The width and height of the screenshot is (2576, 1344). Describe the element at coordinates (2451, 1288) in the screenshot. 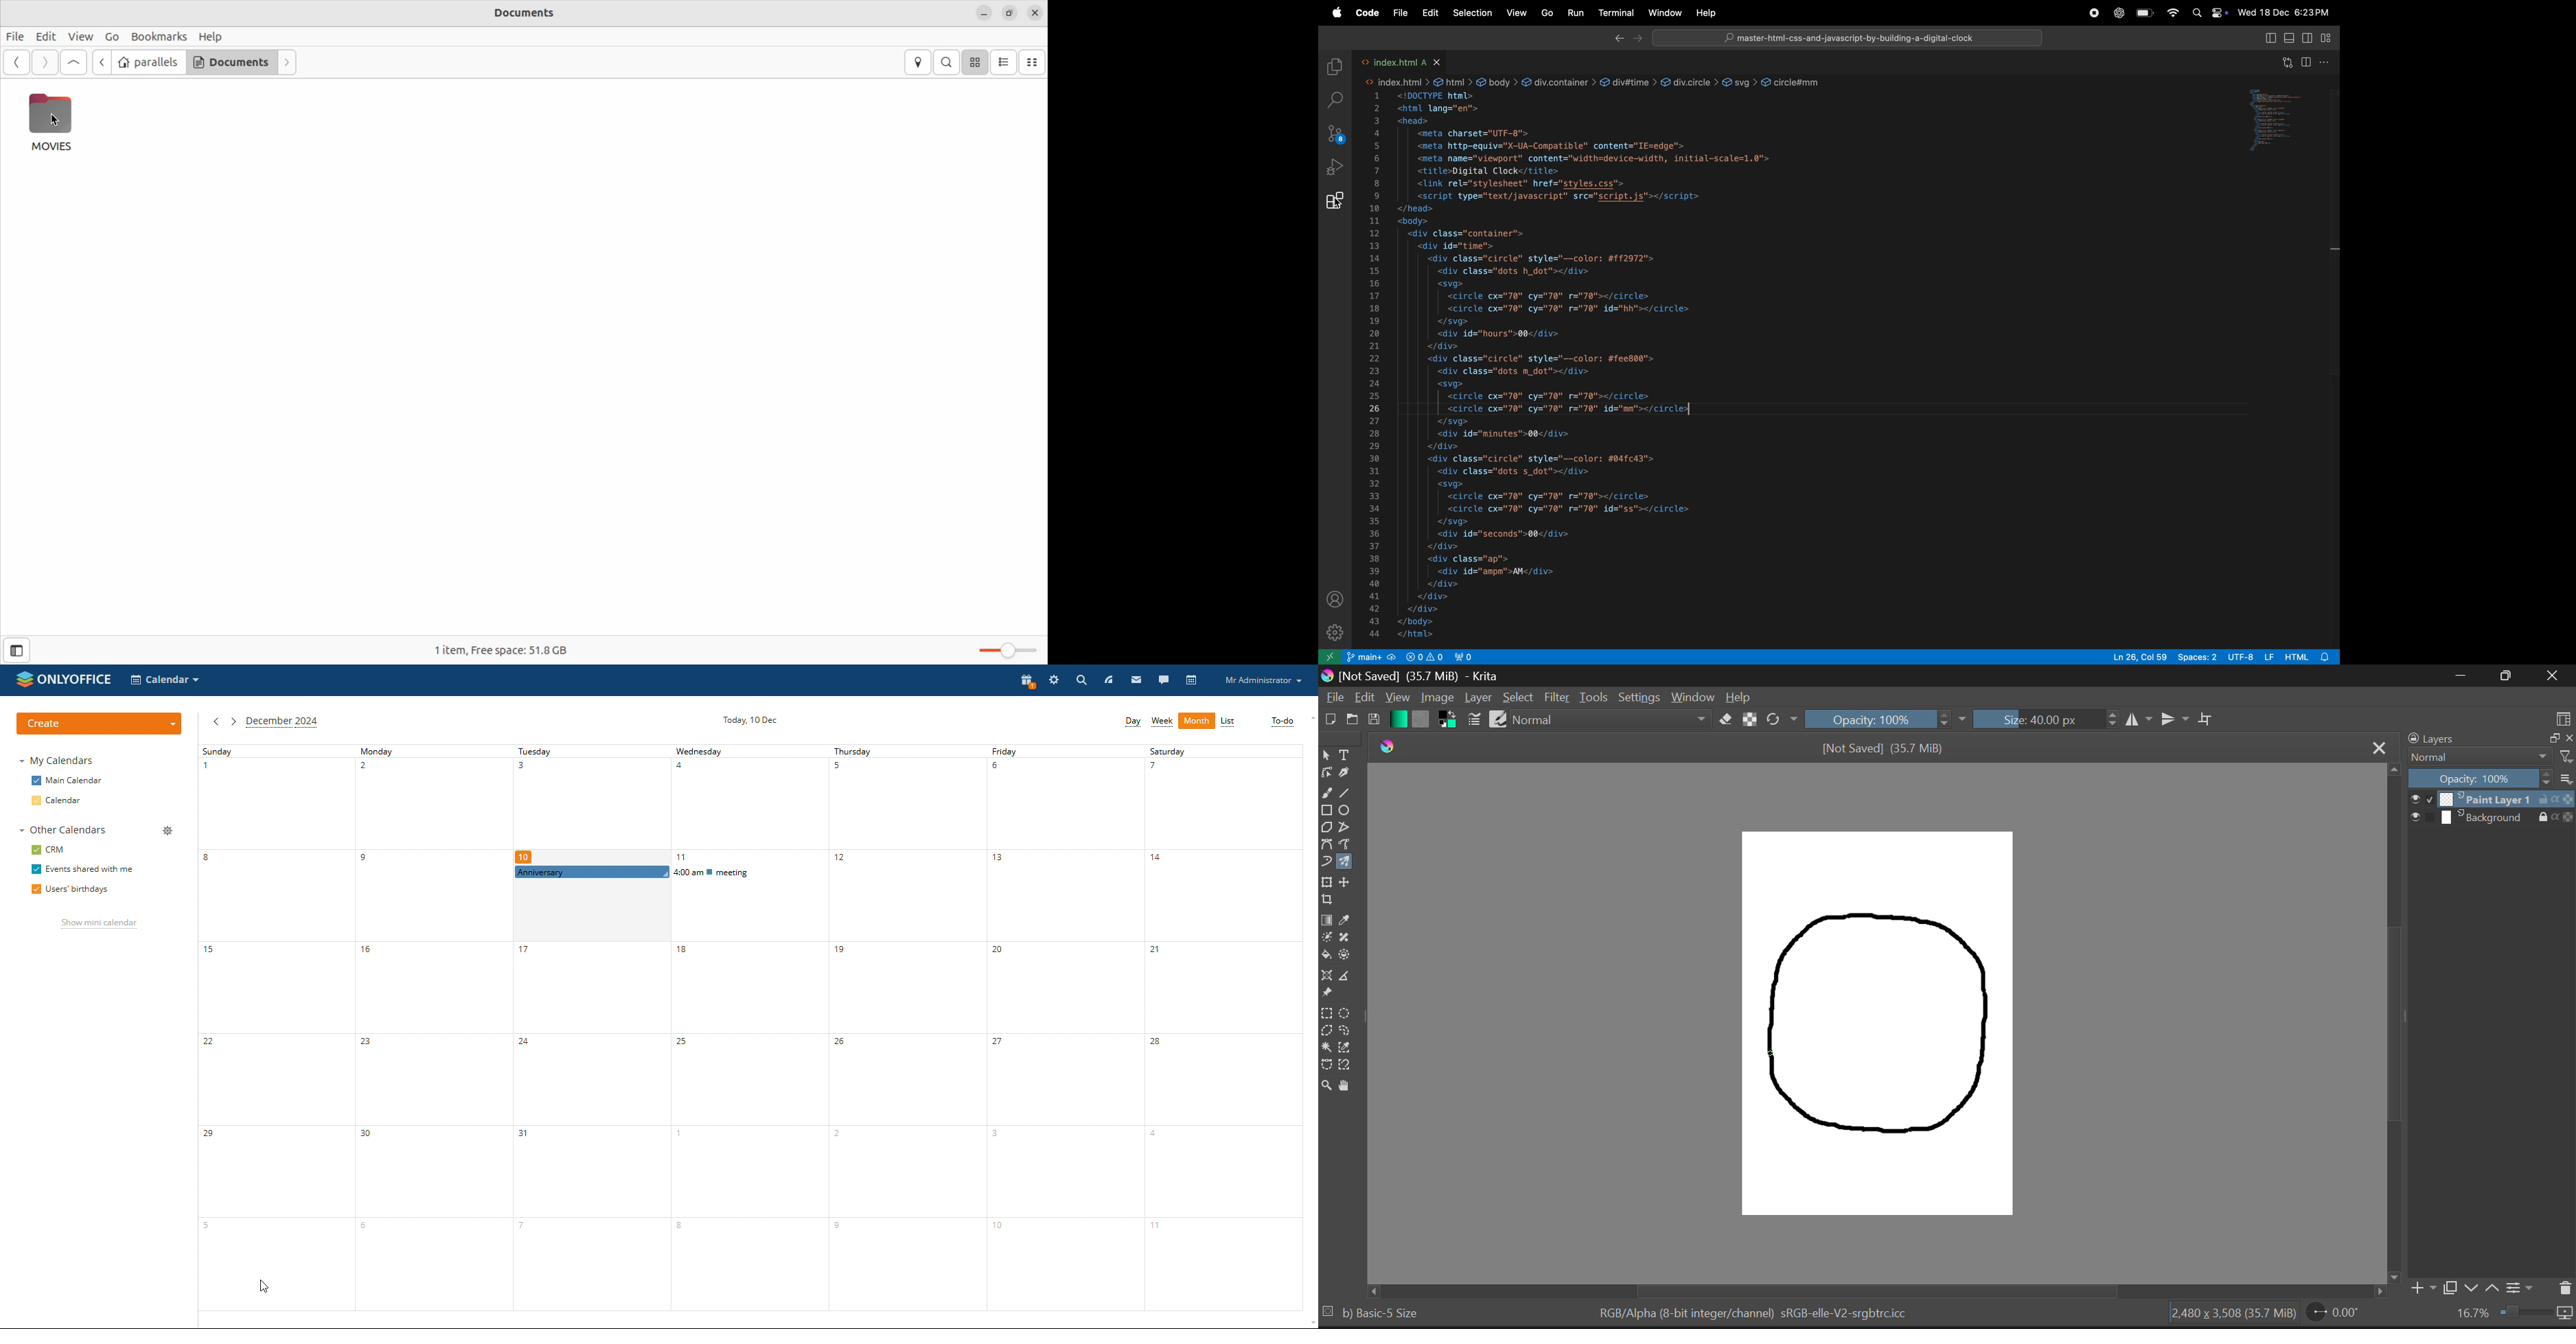

I see `Copy Layer` at that location.